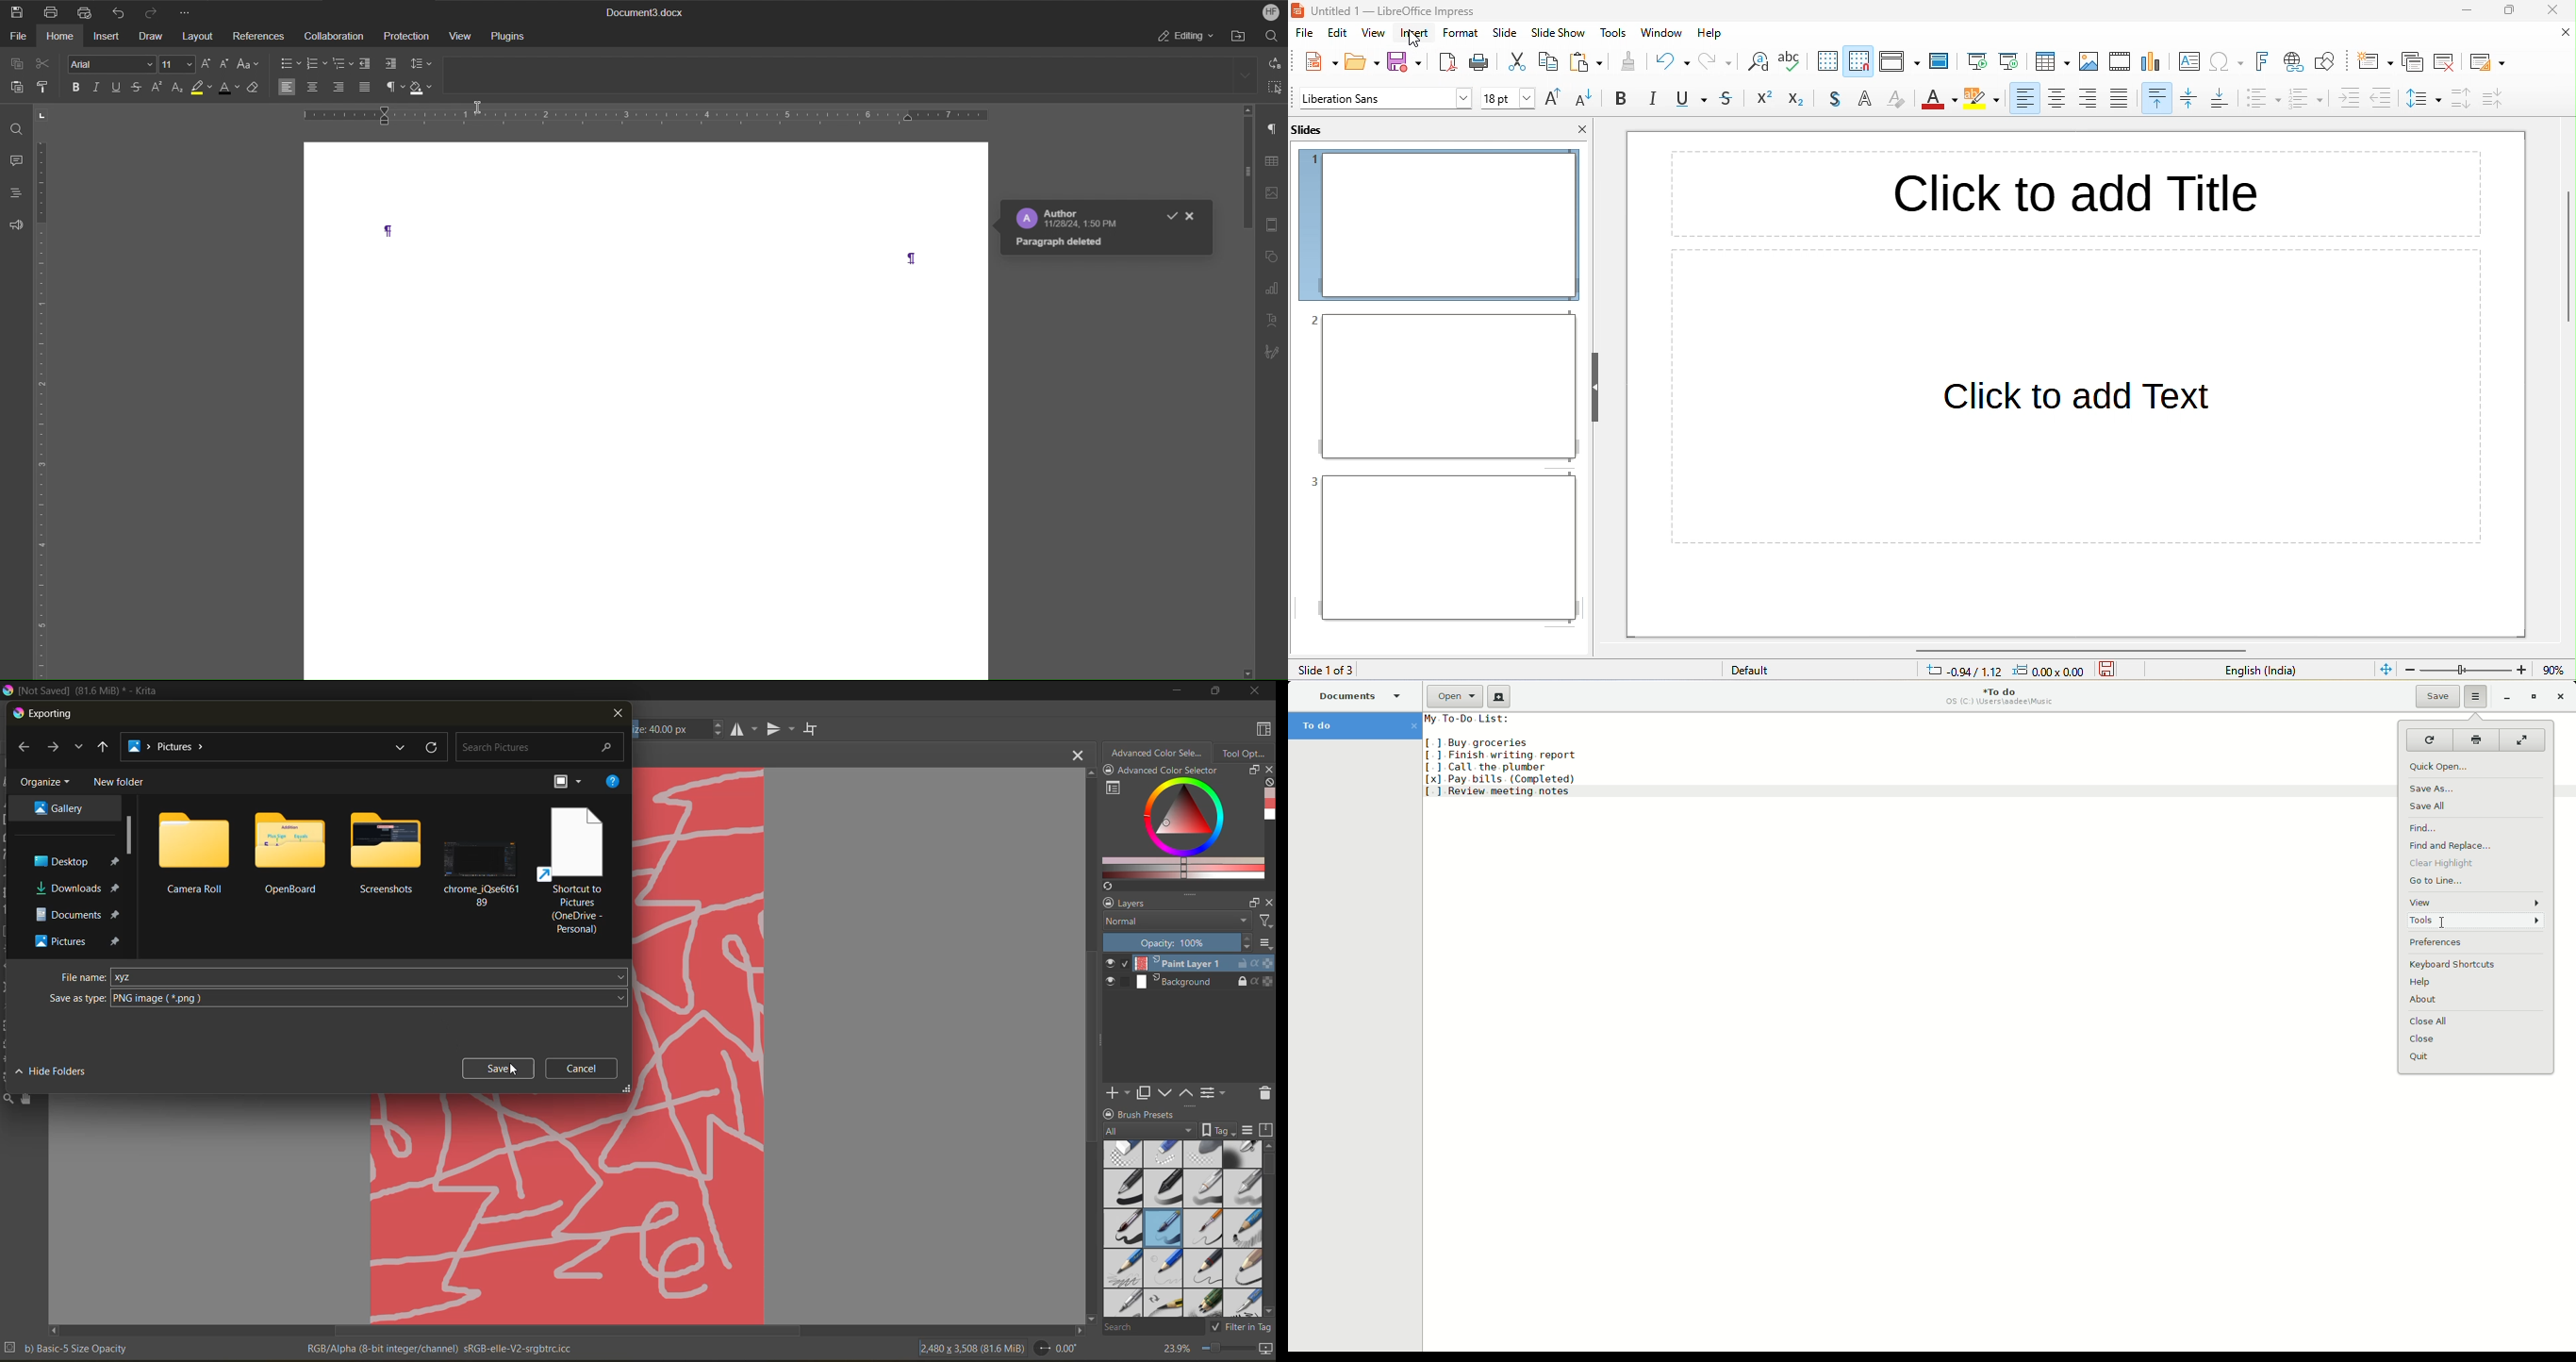  What do you see at coordinates (1257, 690) in the screenshot?
I see `close` at bounding box center [1257, 690].